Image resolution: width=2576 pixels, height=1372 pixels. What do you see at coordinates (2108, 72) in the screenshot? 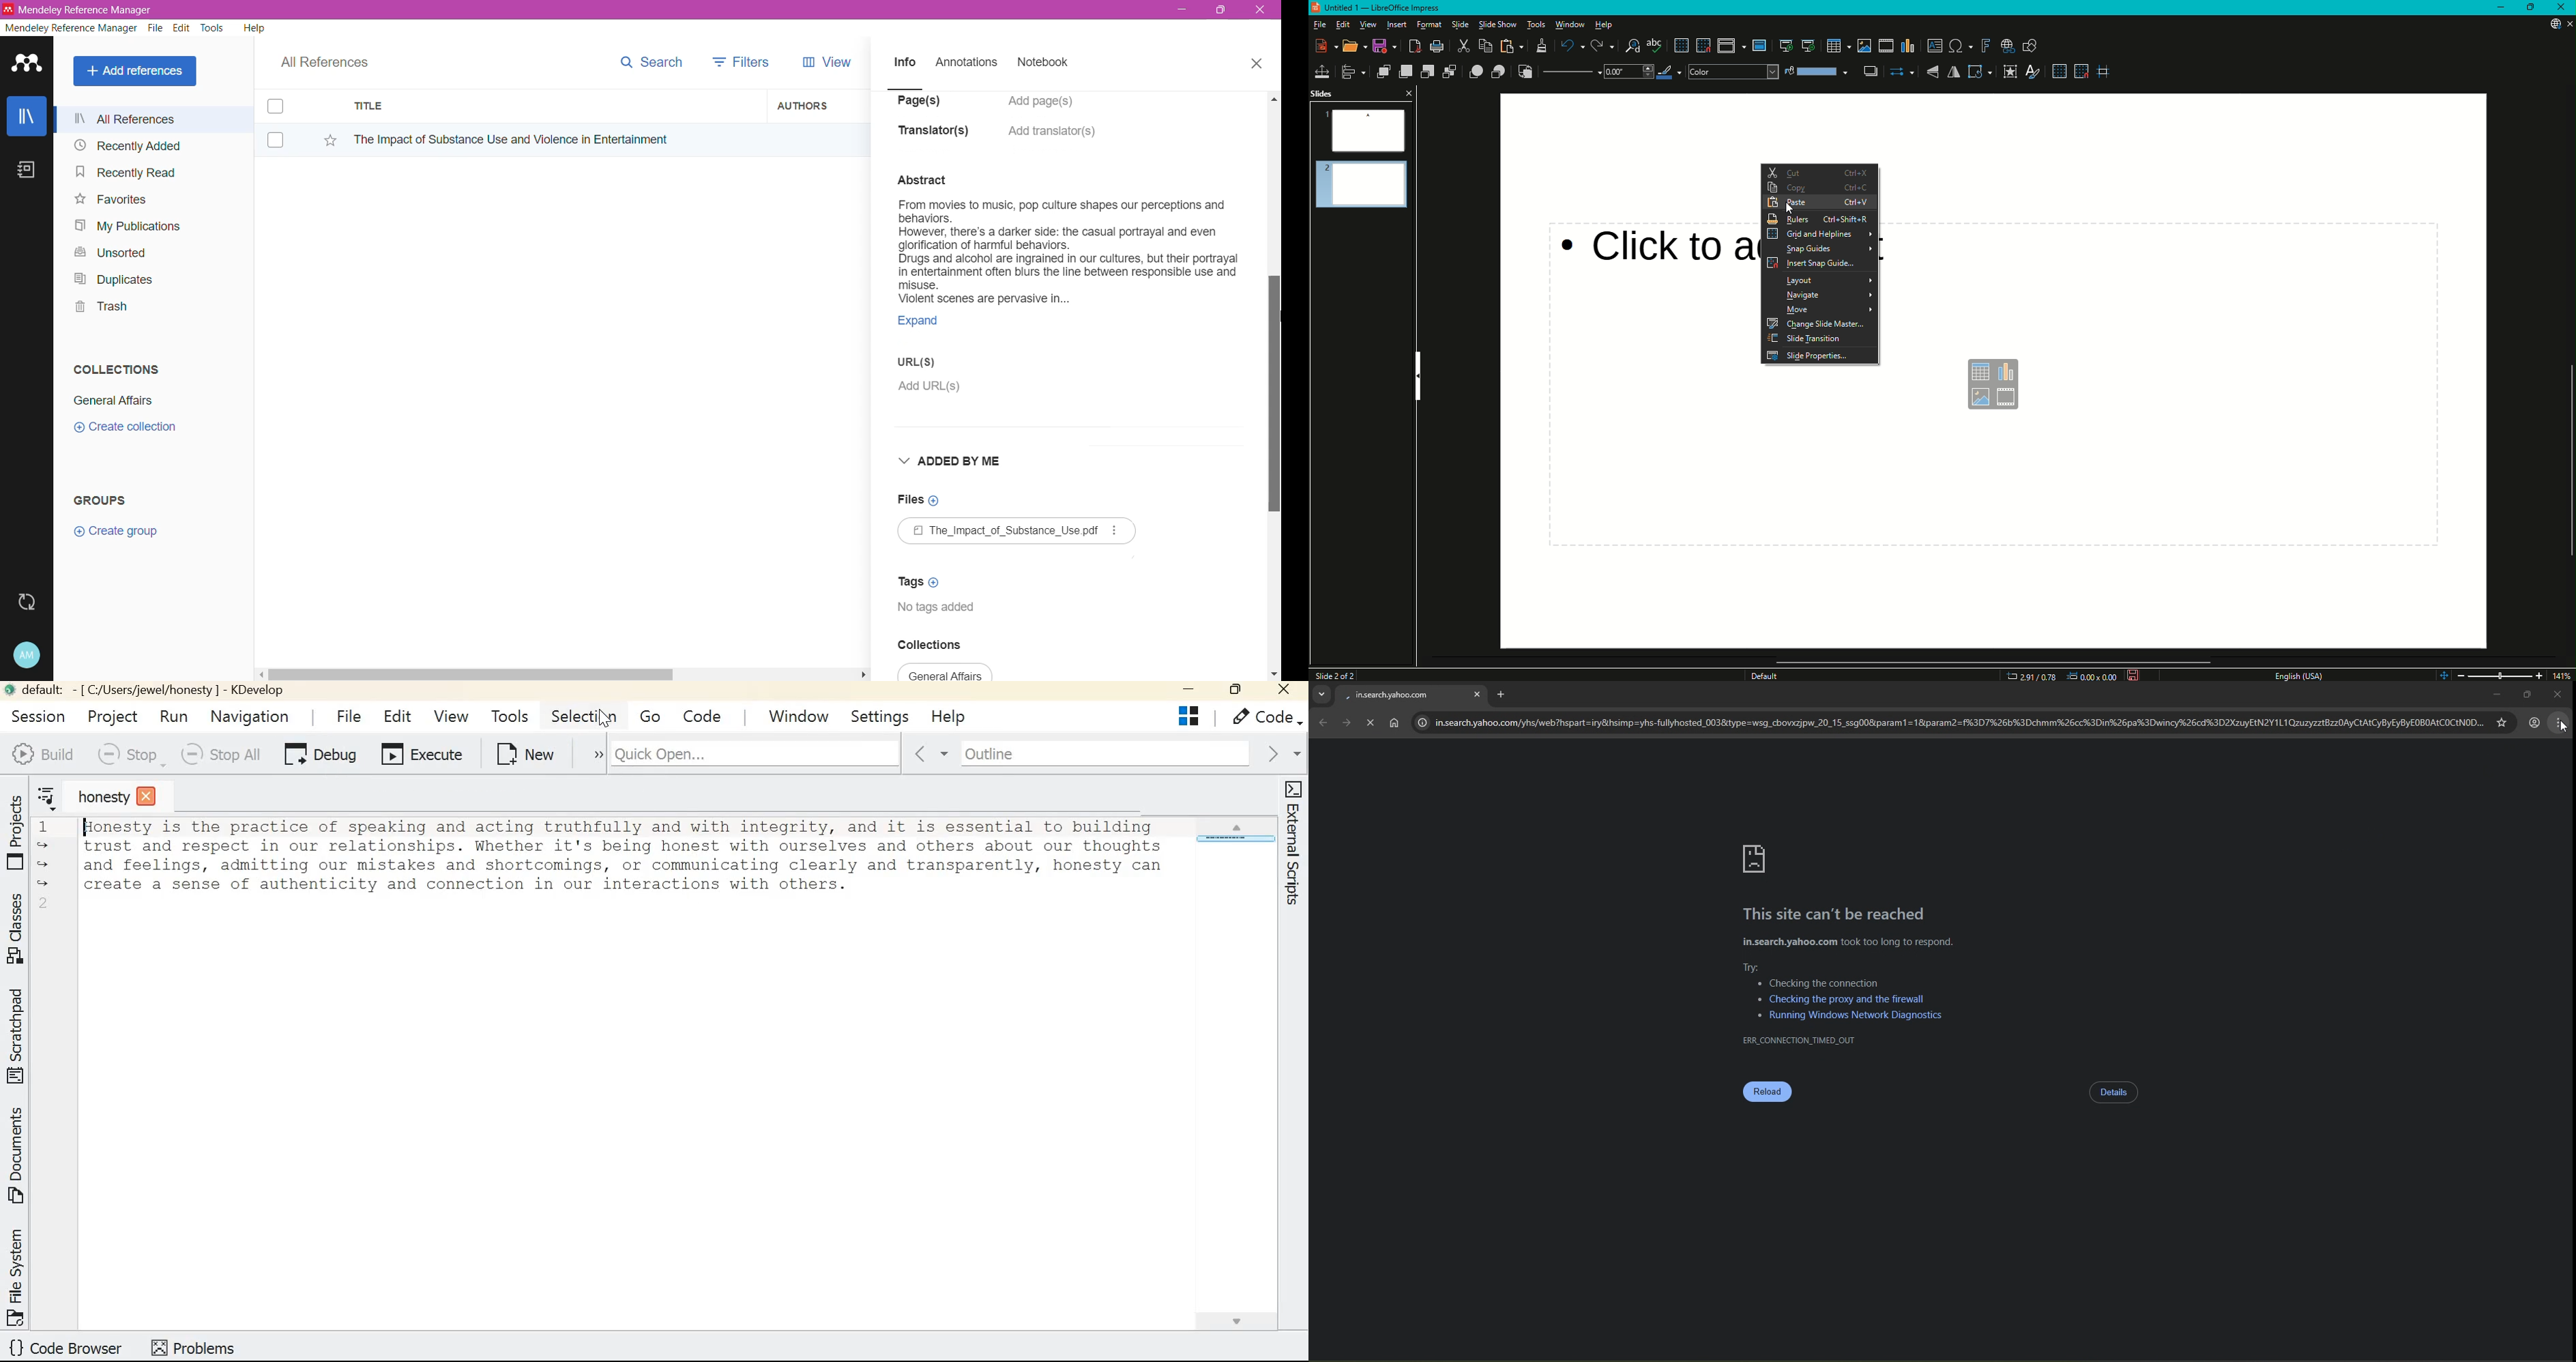
I see `Helplines While Moving` at bounding box center [2108, 72].